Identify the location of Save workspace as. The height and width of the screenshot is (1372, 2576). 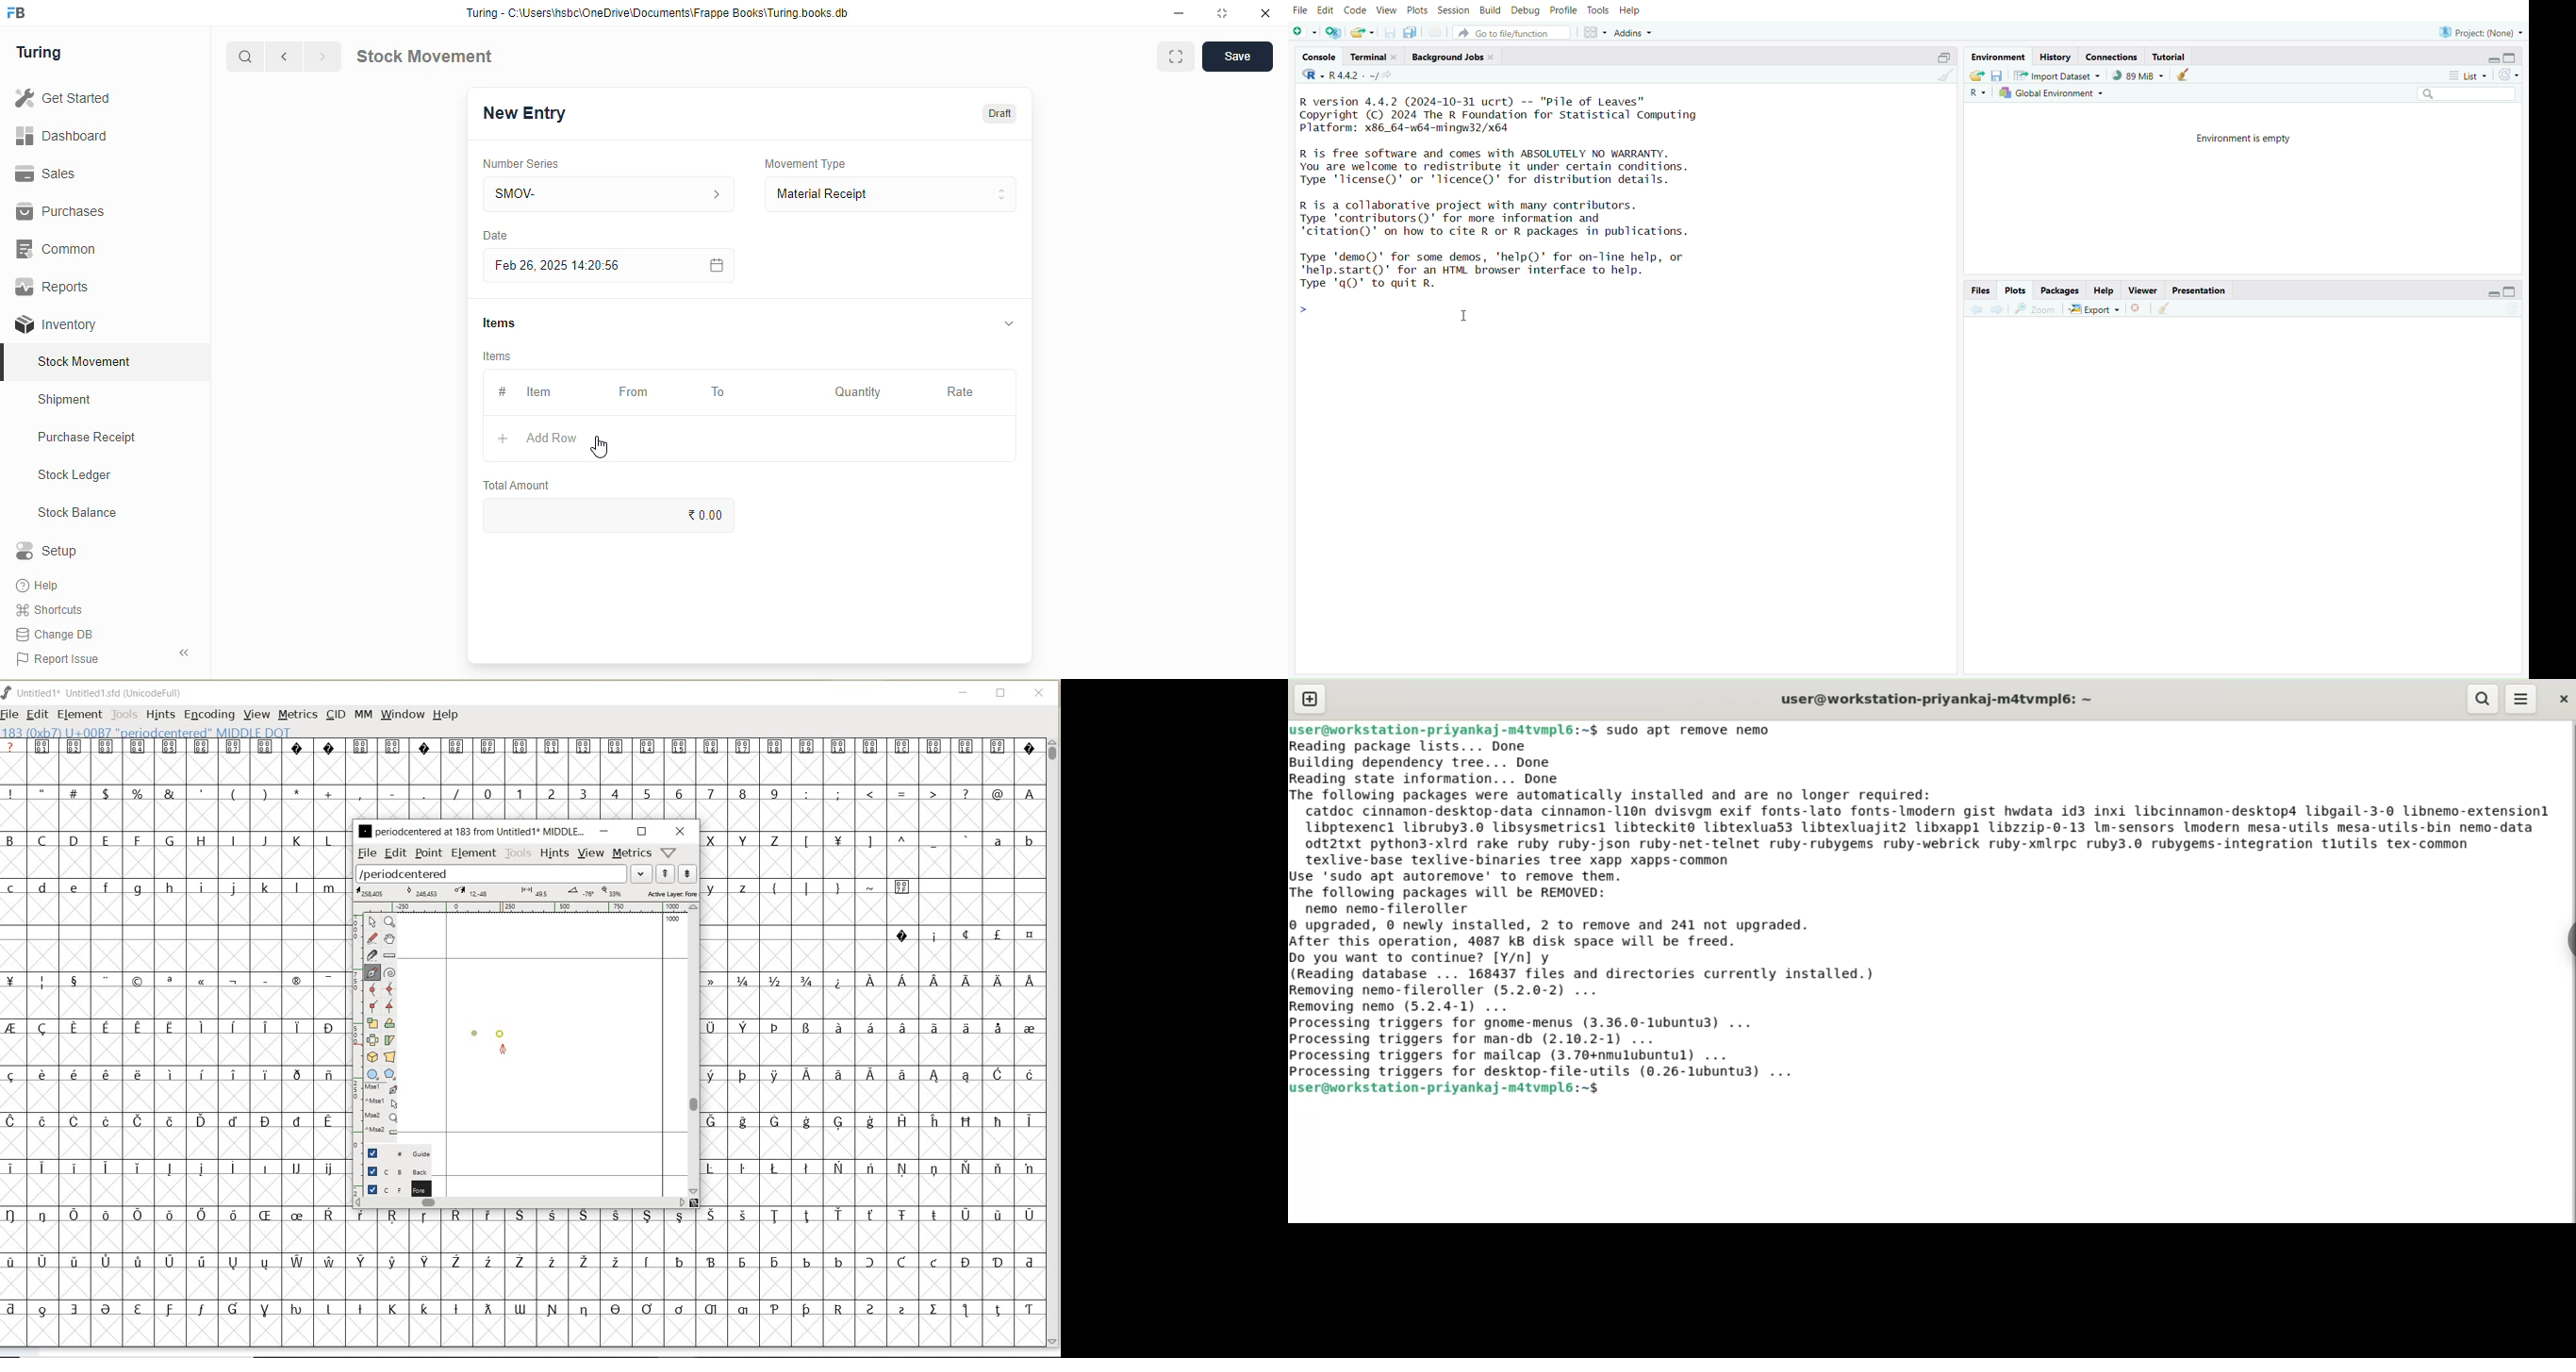
(1999, 77).